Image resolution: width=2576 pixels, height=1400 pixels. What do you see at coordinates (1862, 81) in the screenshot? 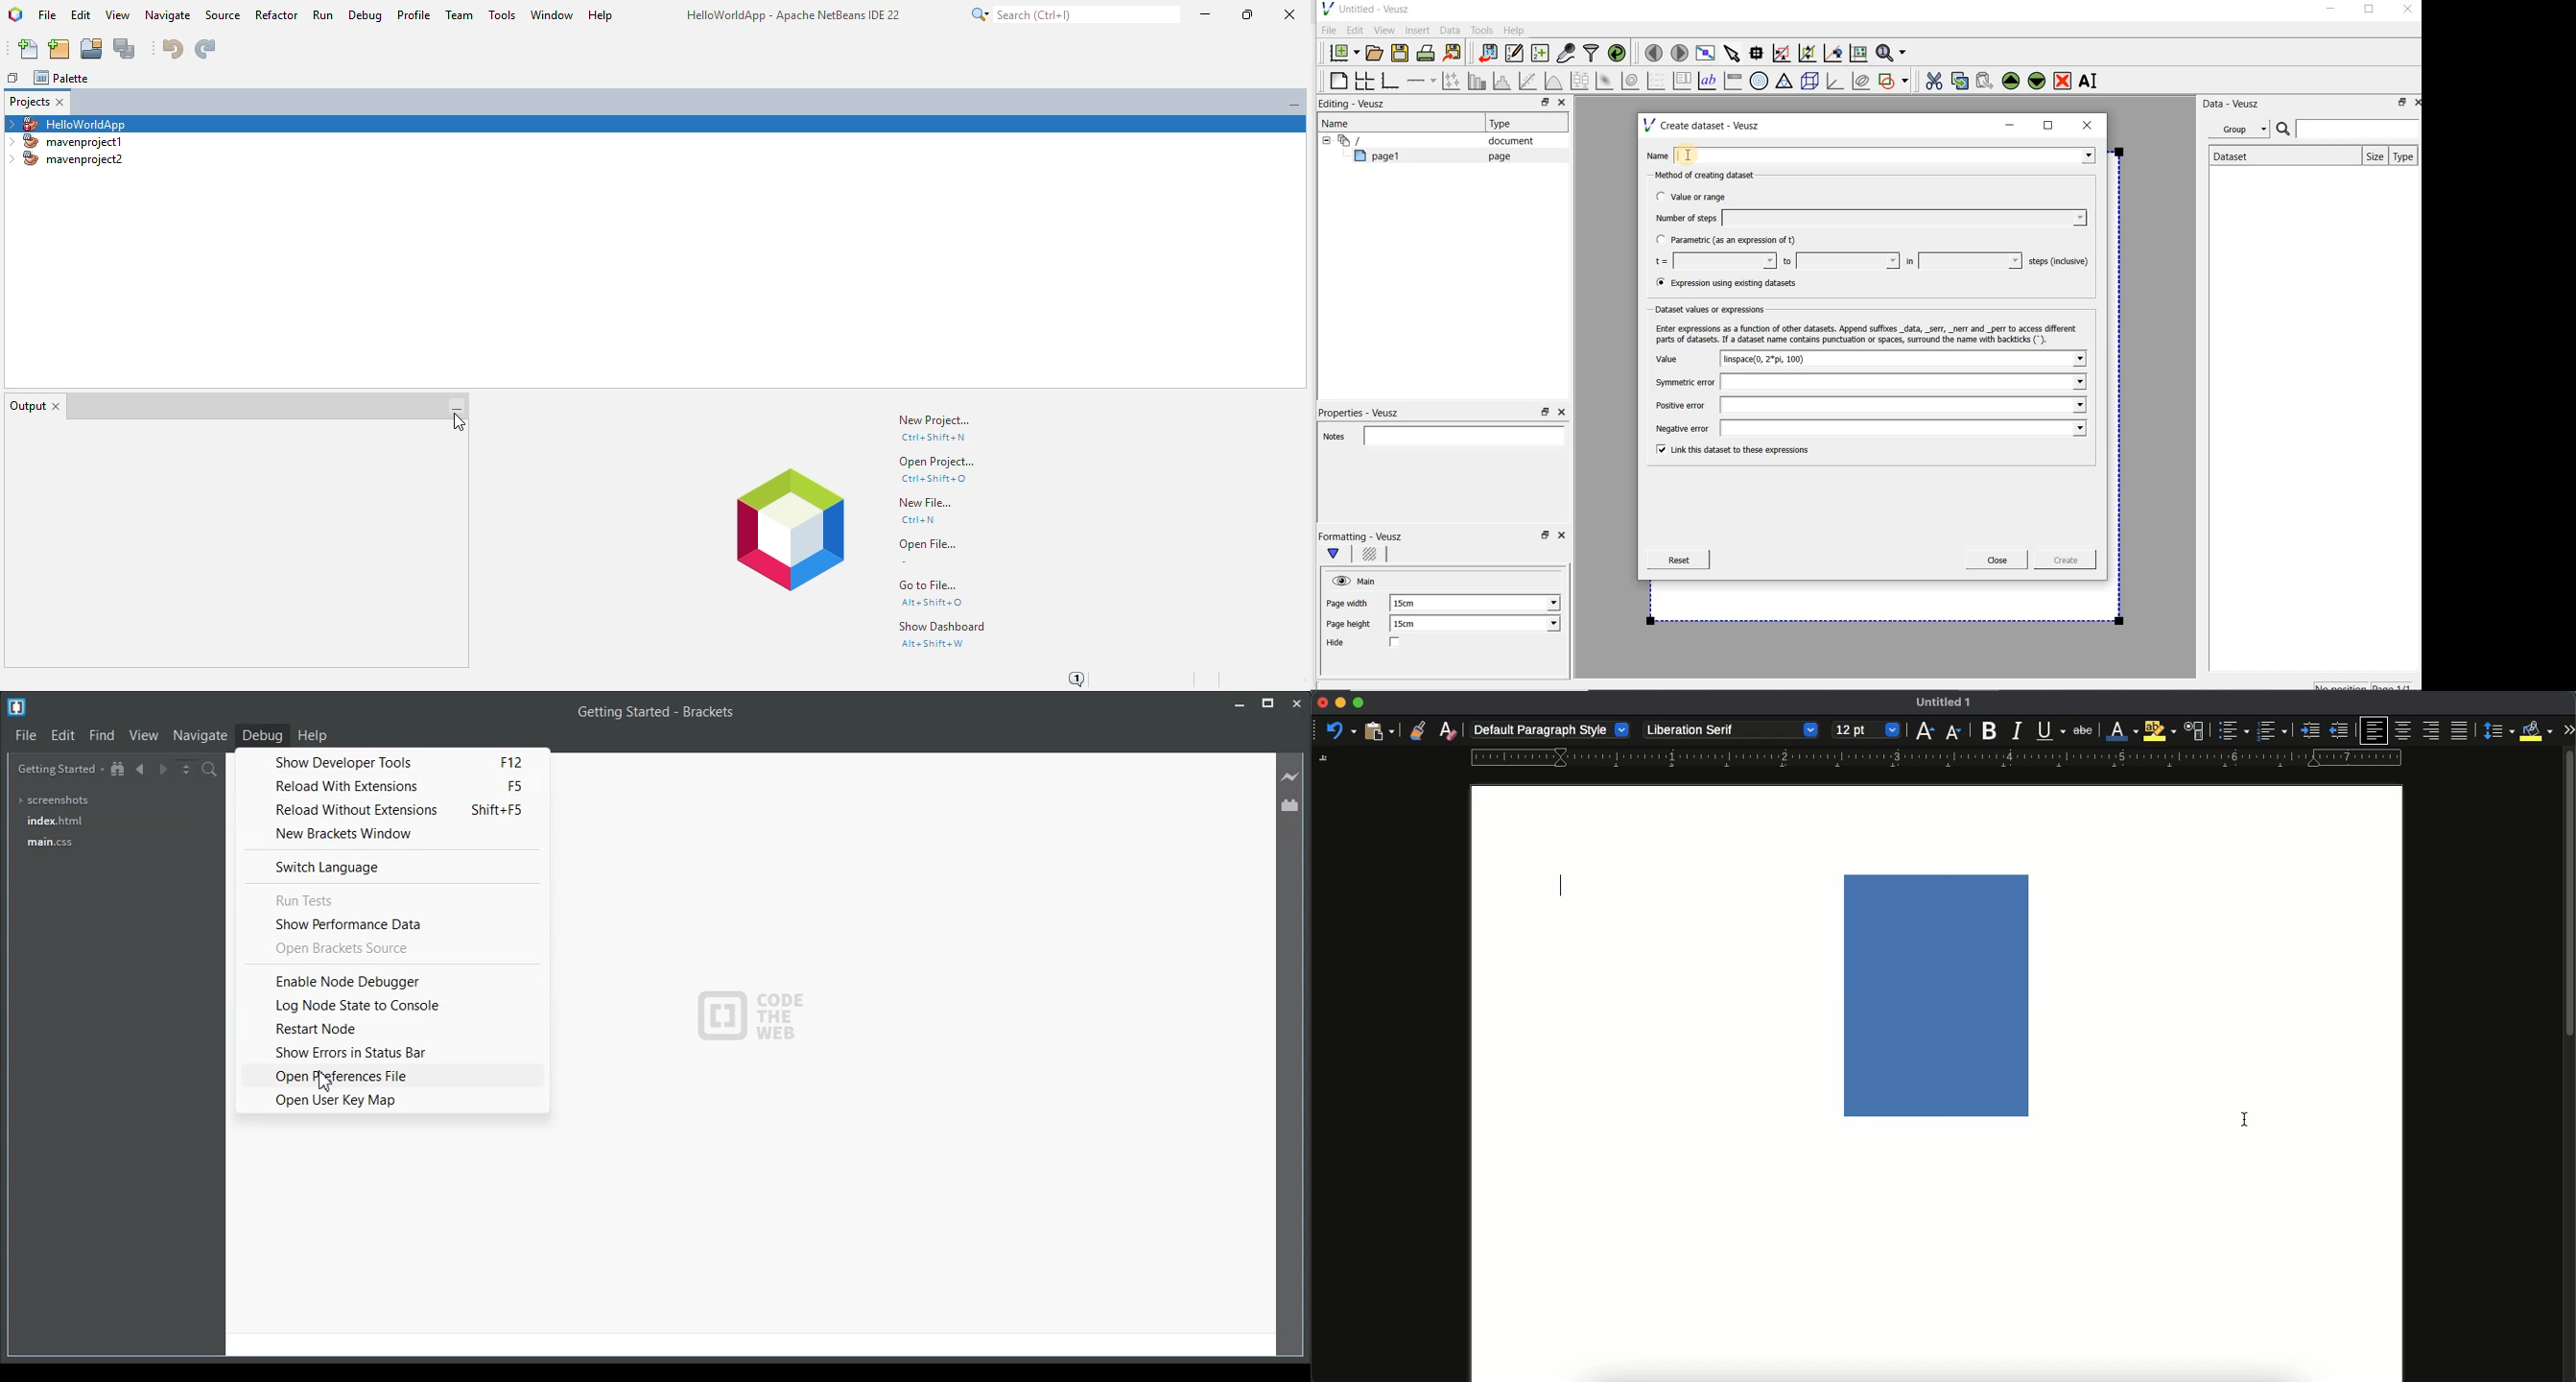
I see `plot covariance ellipses` at bounding box center [1862, 81].